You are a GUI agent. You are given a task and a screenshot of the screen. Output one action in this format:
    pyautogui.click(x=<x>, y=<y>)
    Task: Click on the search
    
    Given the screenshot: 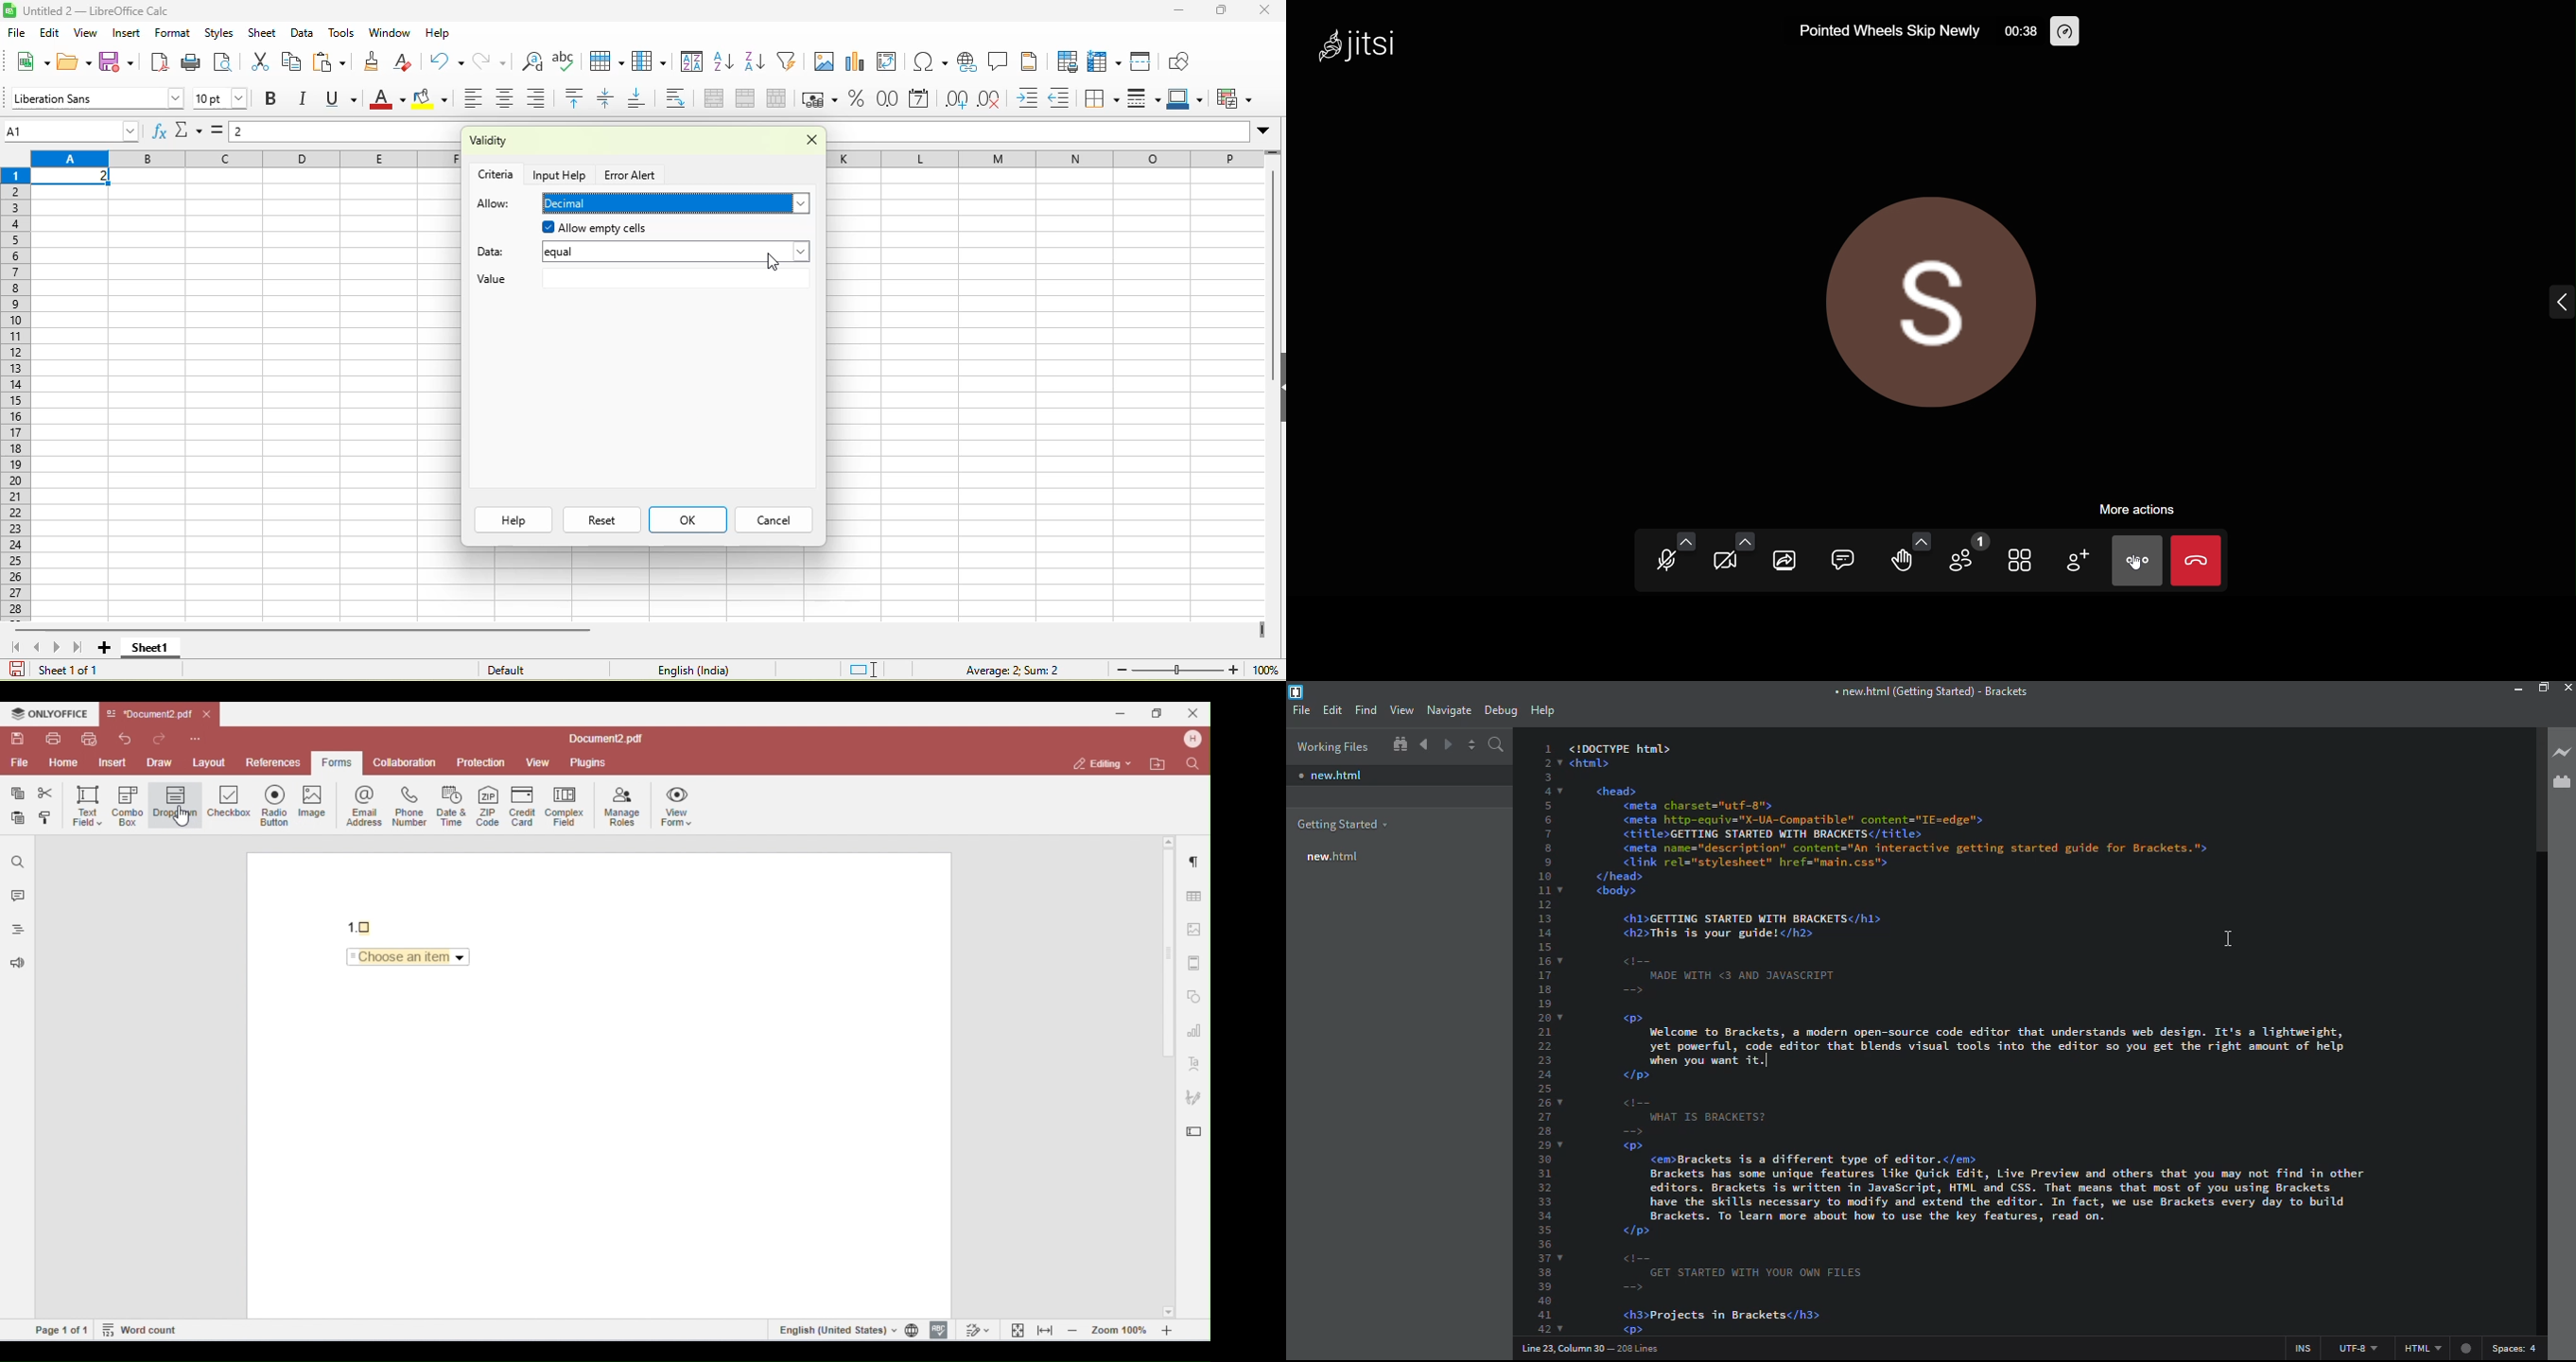 What is the action you would take?
    pyautogui.click(x=1497, y=744)
    